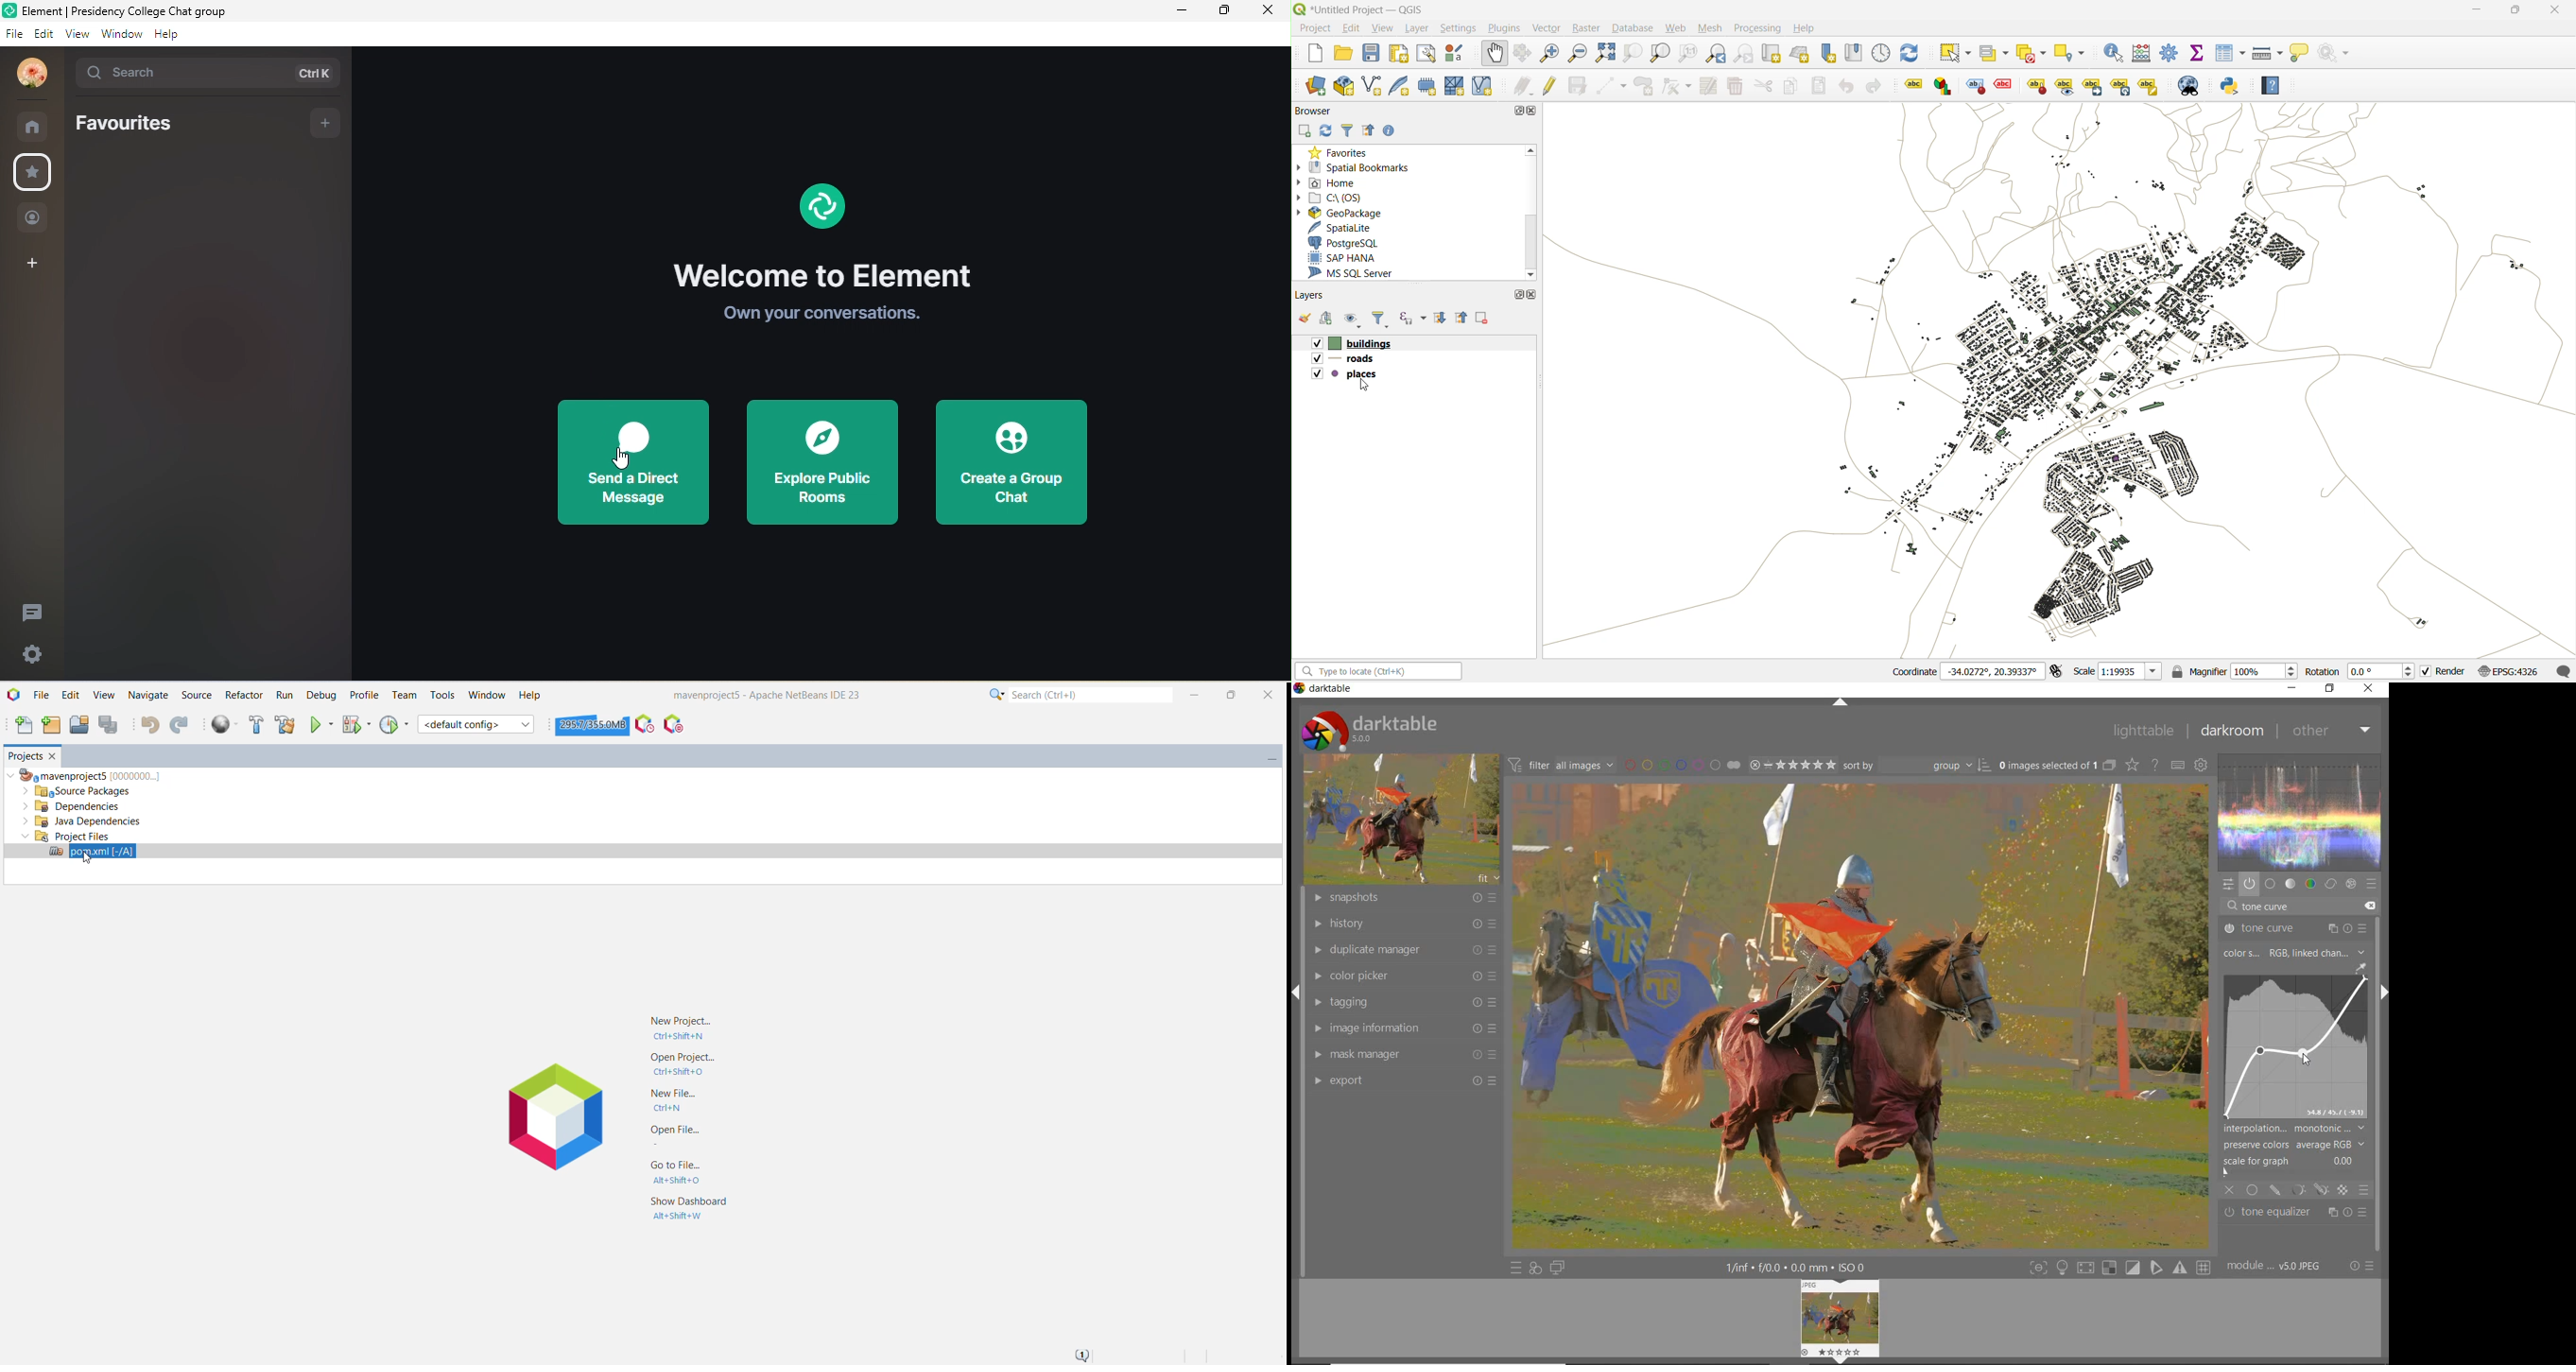 This screenshot has width=2576, height=1372. I want to click on Undo, so click(150, 726).